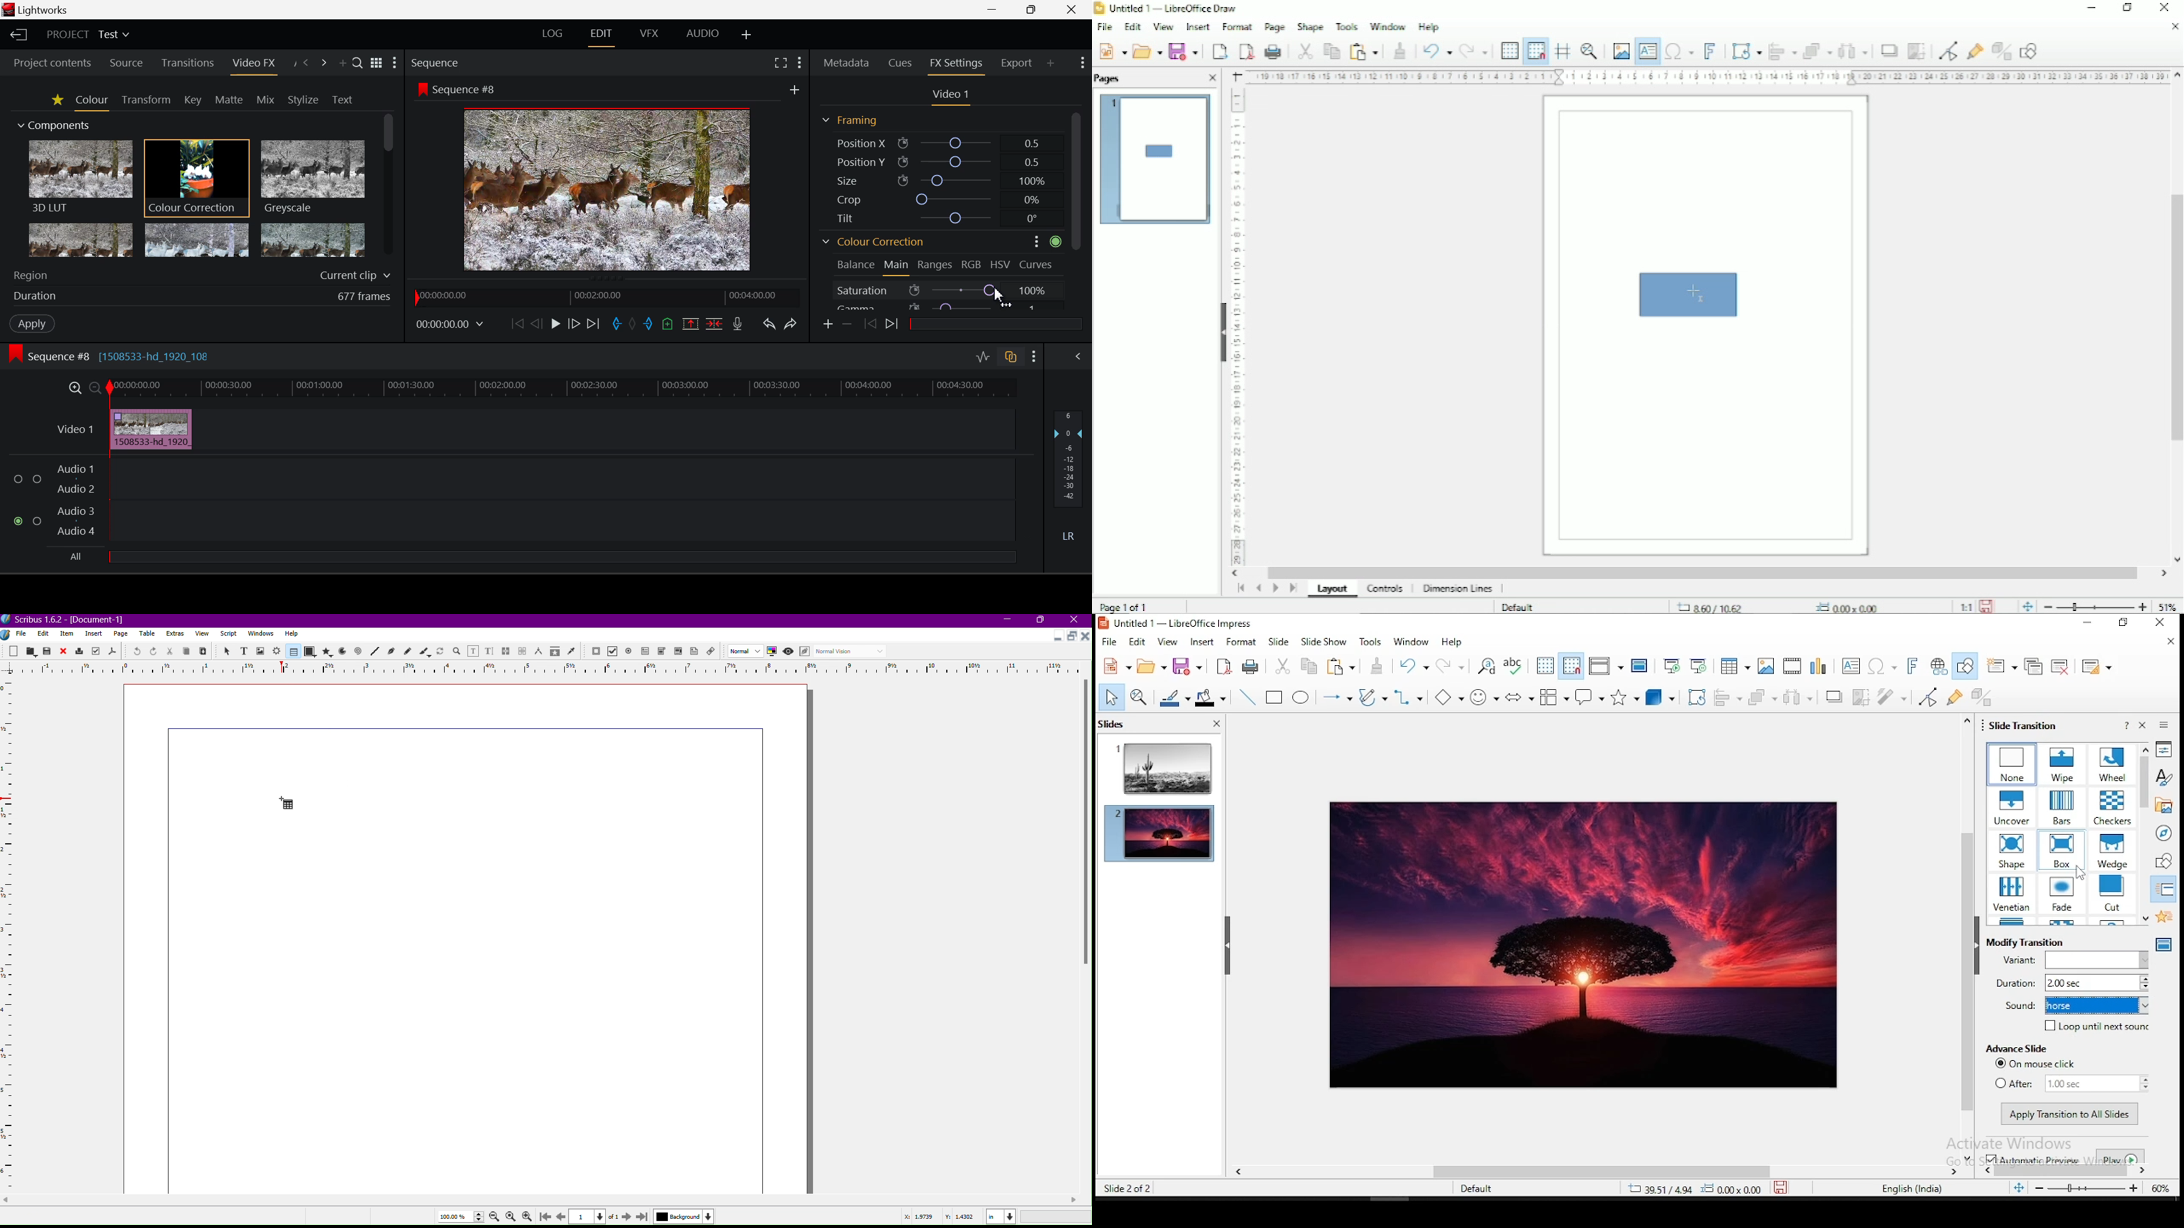  I want to click on properties, so click(2162, 750).